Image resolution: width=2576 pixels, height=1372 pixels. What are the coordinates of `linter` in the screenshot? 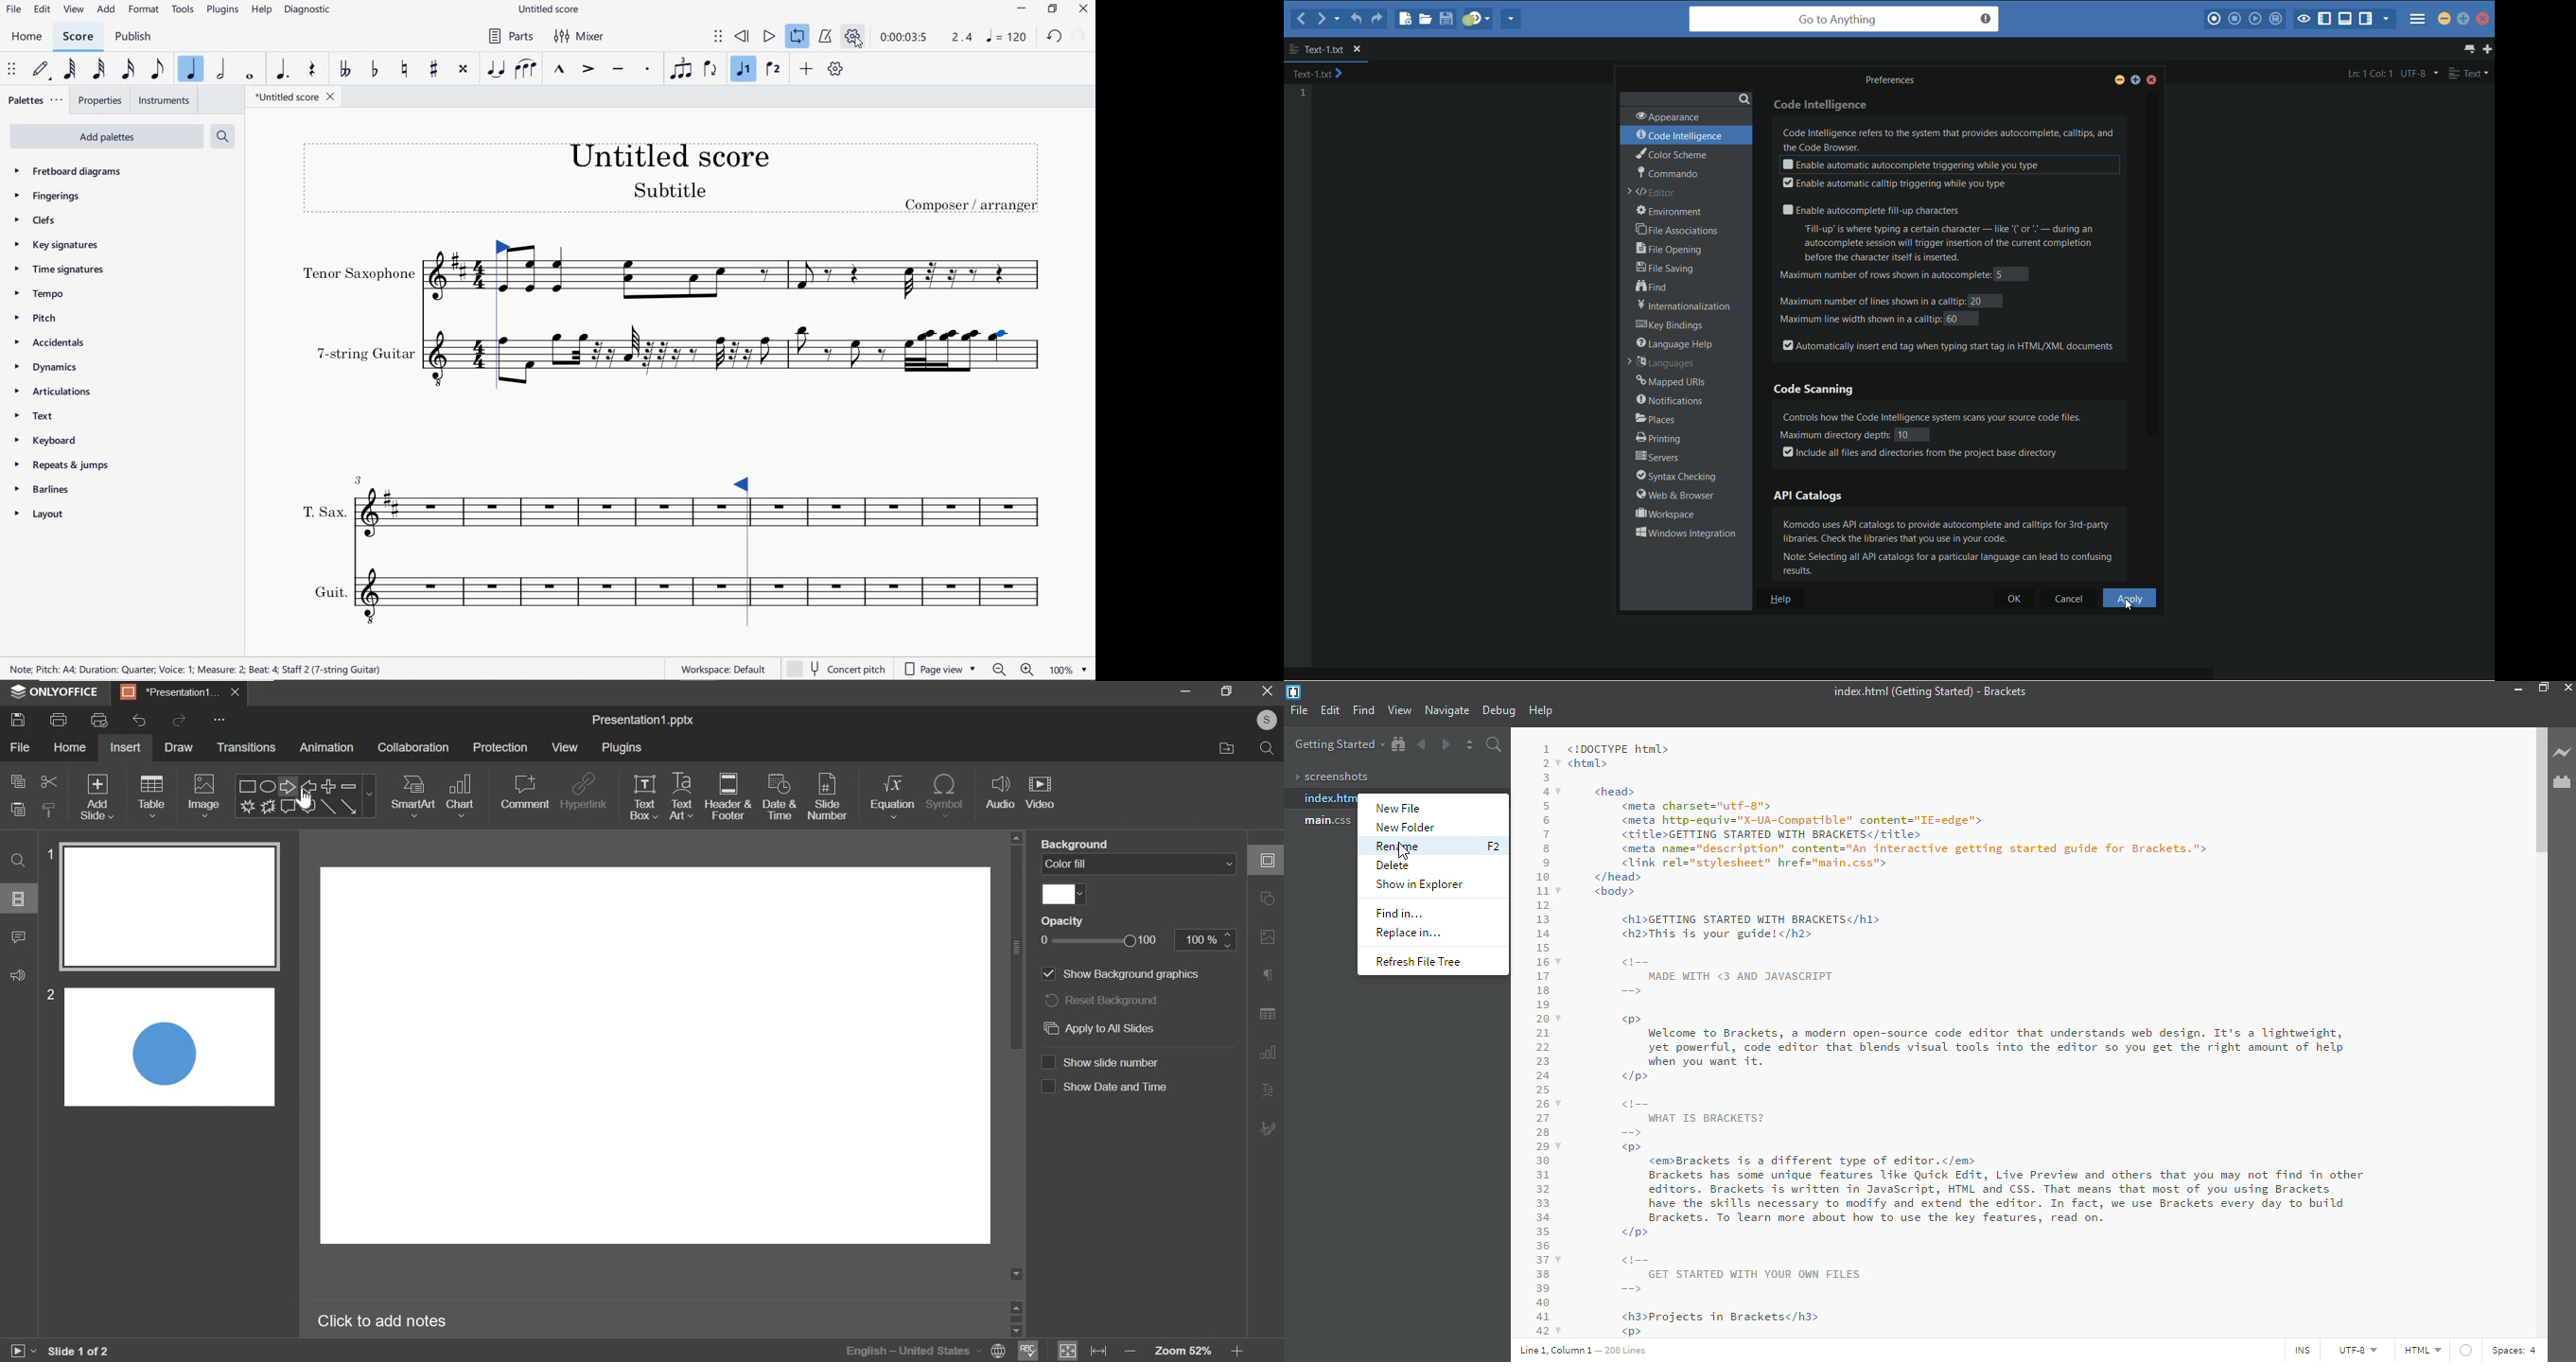 It's located at (2465, 1350).